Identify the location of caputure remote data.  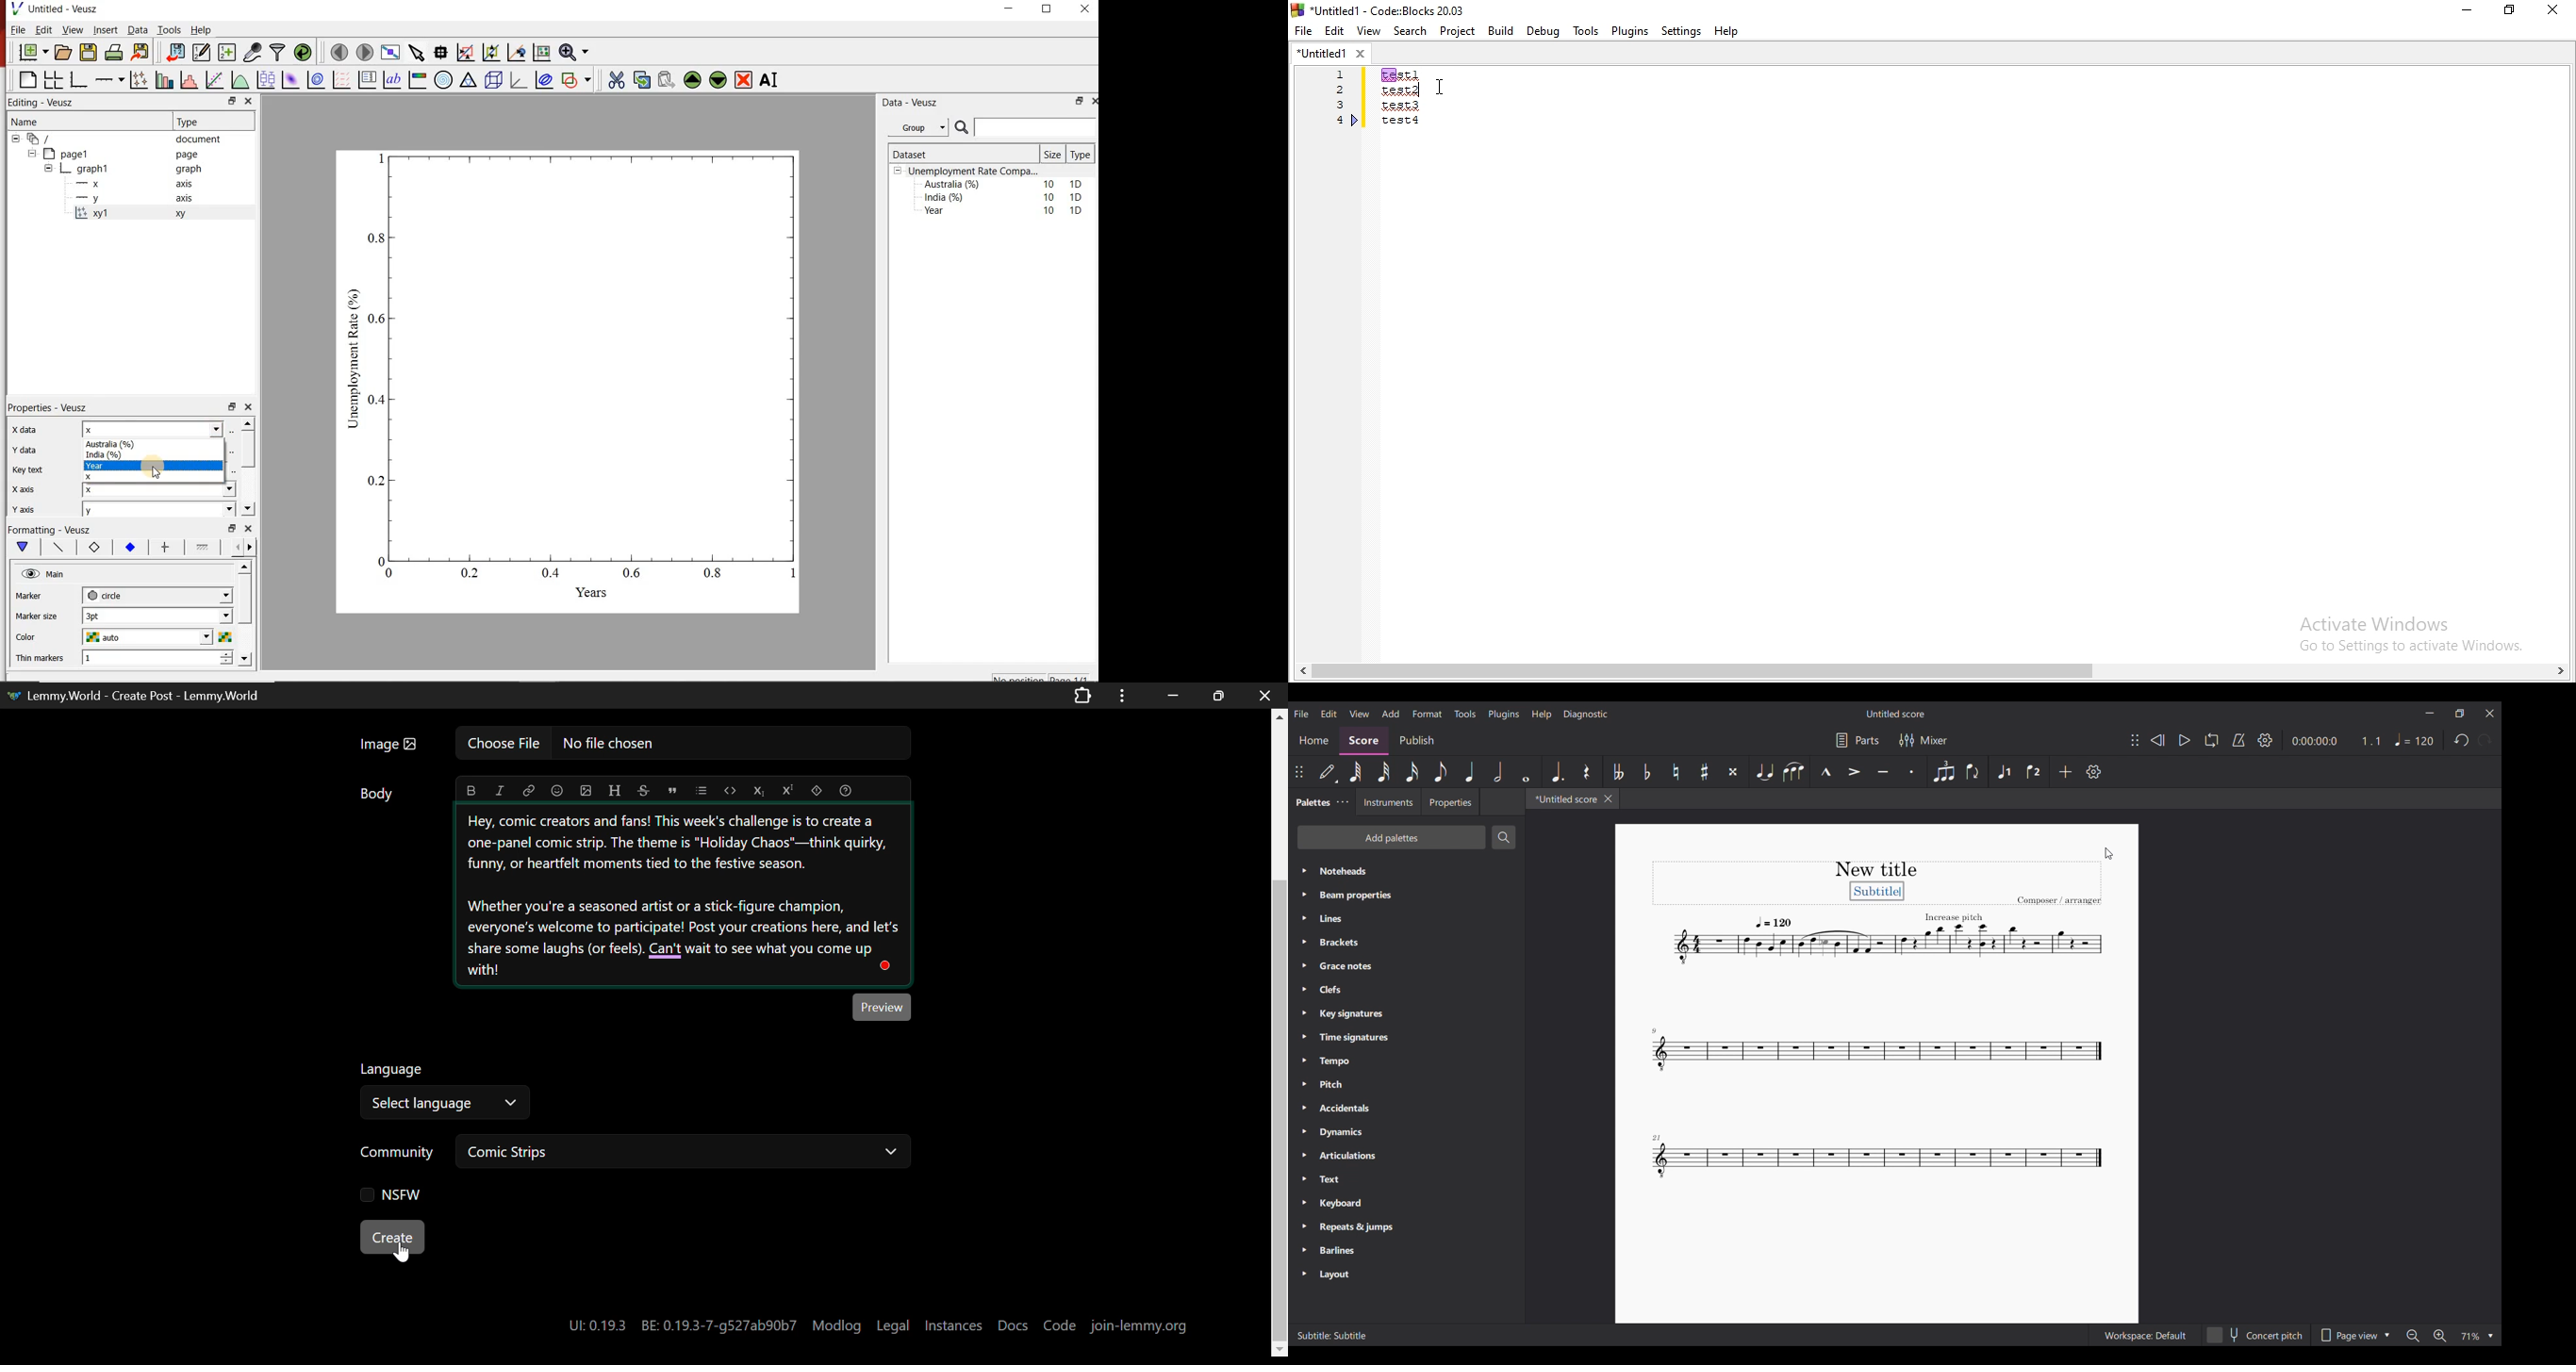
(254, 52).